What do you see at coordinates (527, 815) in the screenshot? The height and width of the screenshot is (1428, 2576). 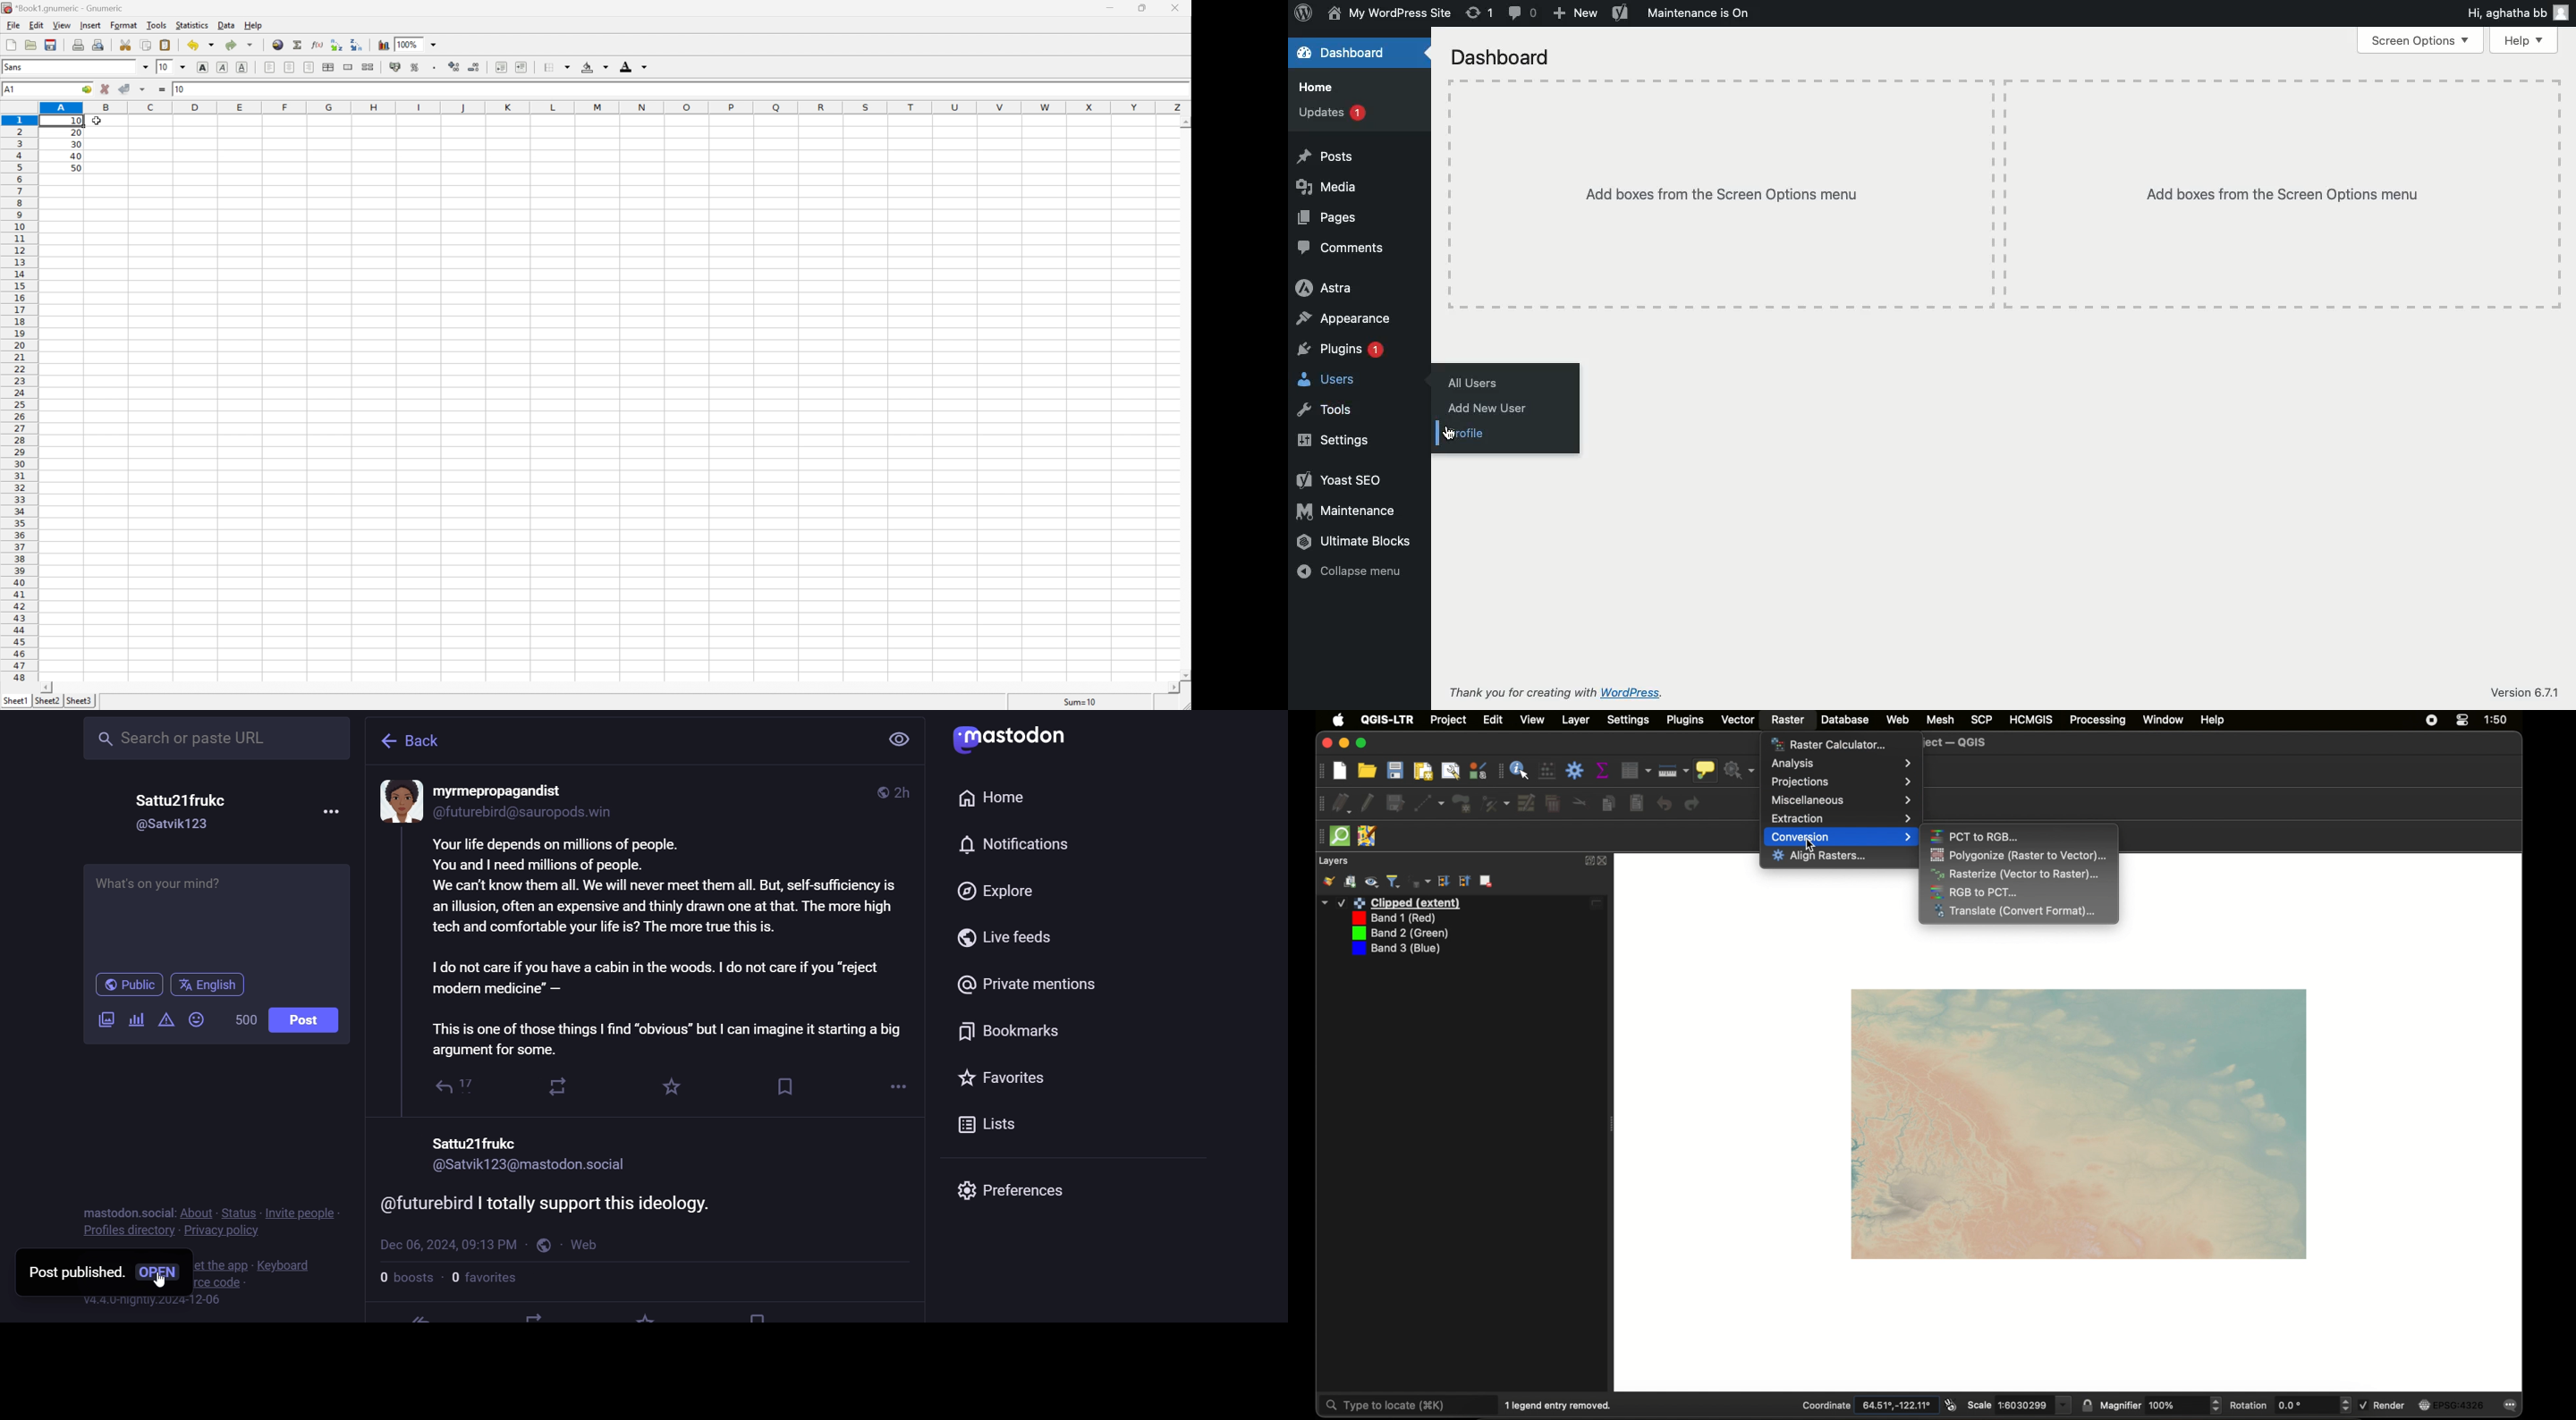 I see `id` at bounding box center [527, 815].